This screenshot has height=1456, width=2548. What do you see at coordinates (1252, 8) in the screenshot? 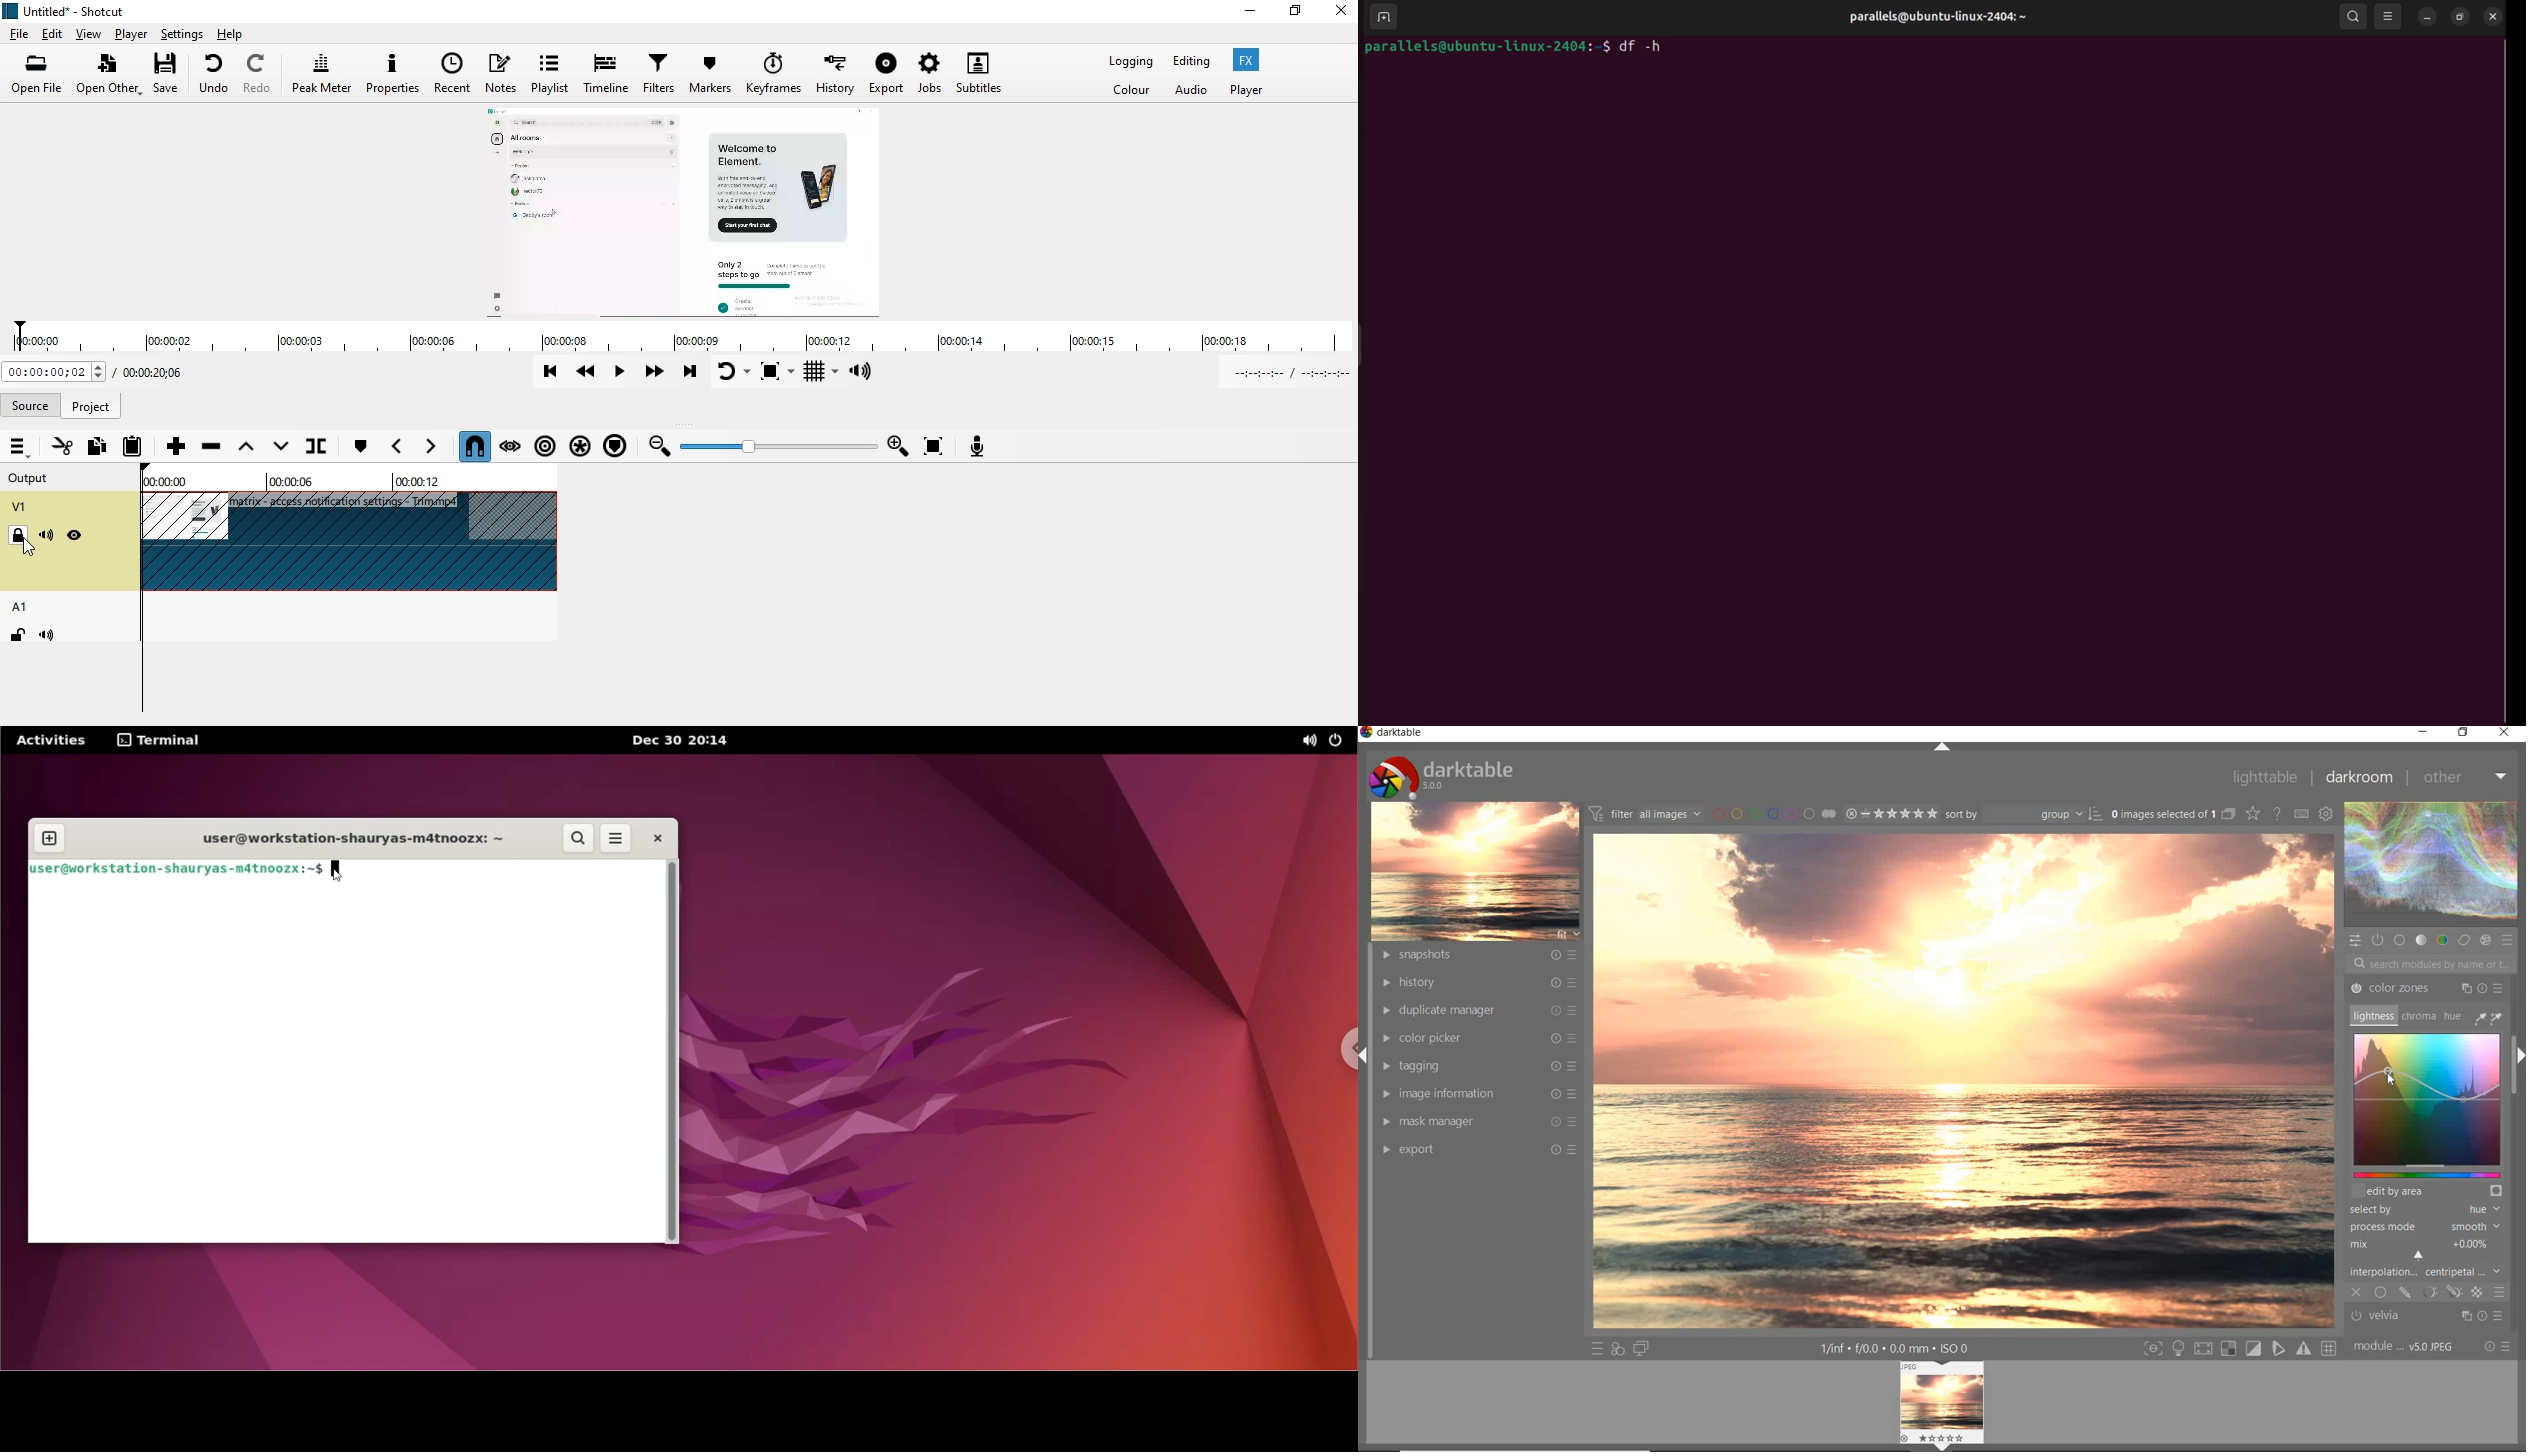
I see `minimise` at bounding box center [1252, 8].